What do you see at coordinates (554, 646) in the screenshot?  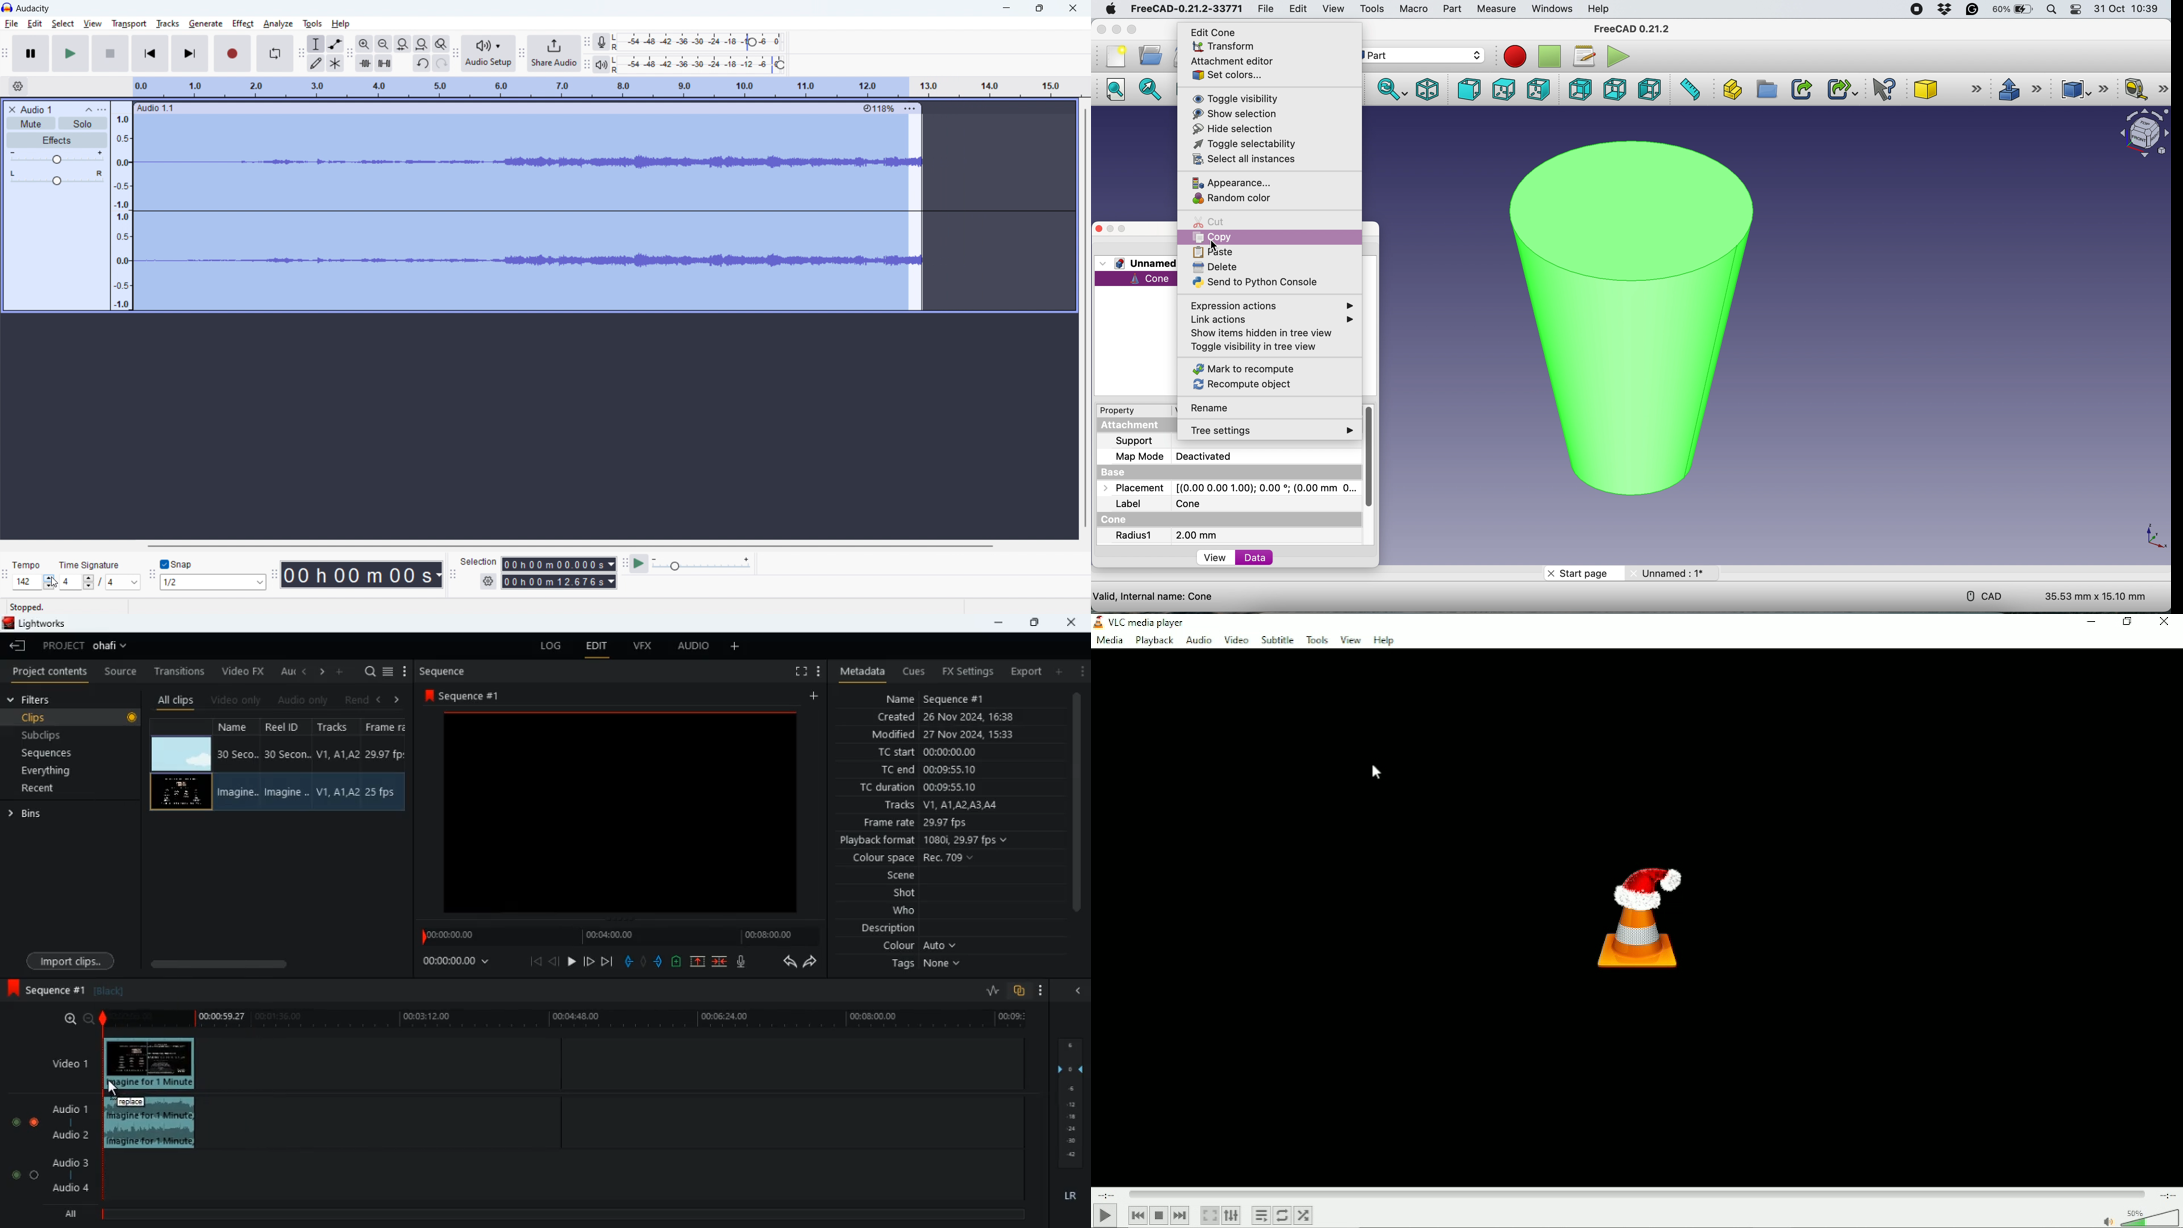 I see `log` at bounding box center [554, 646].